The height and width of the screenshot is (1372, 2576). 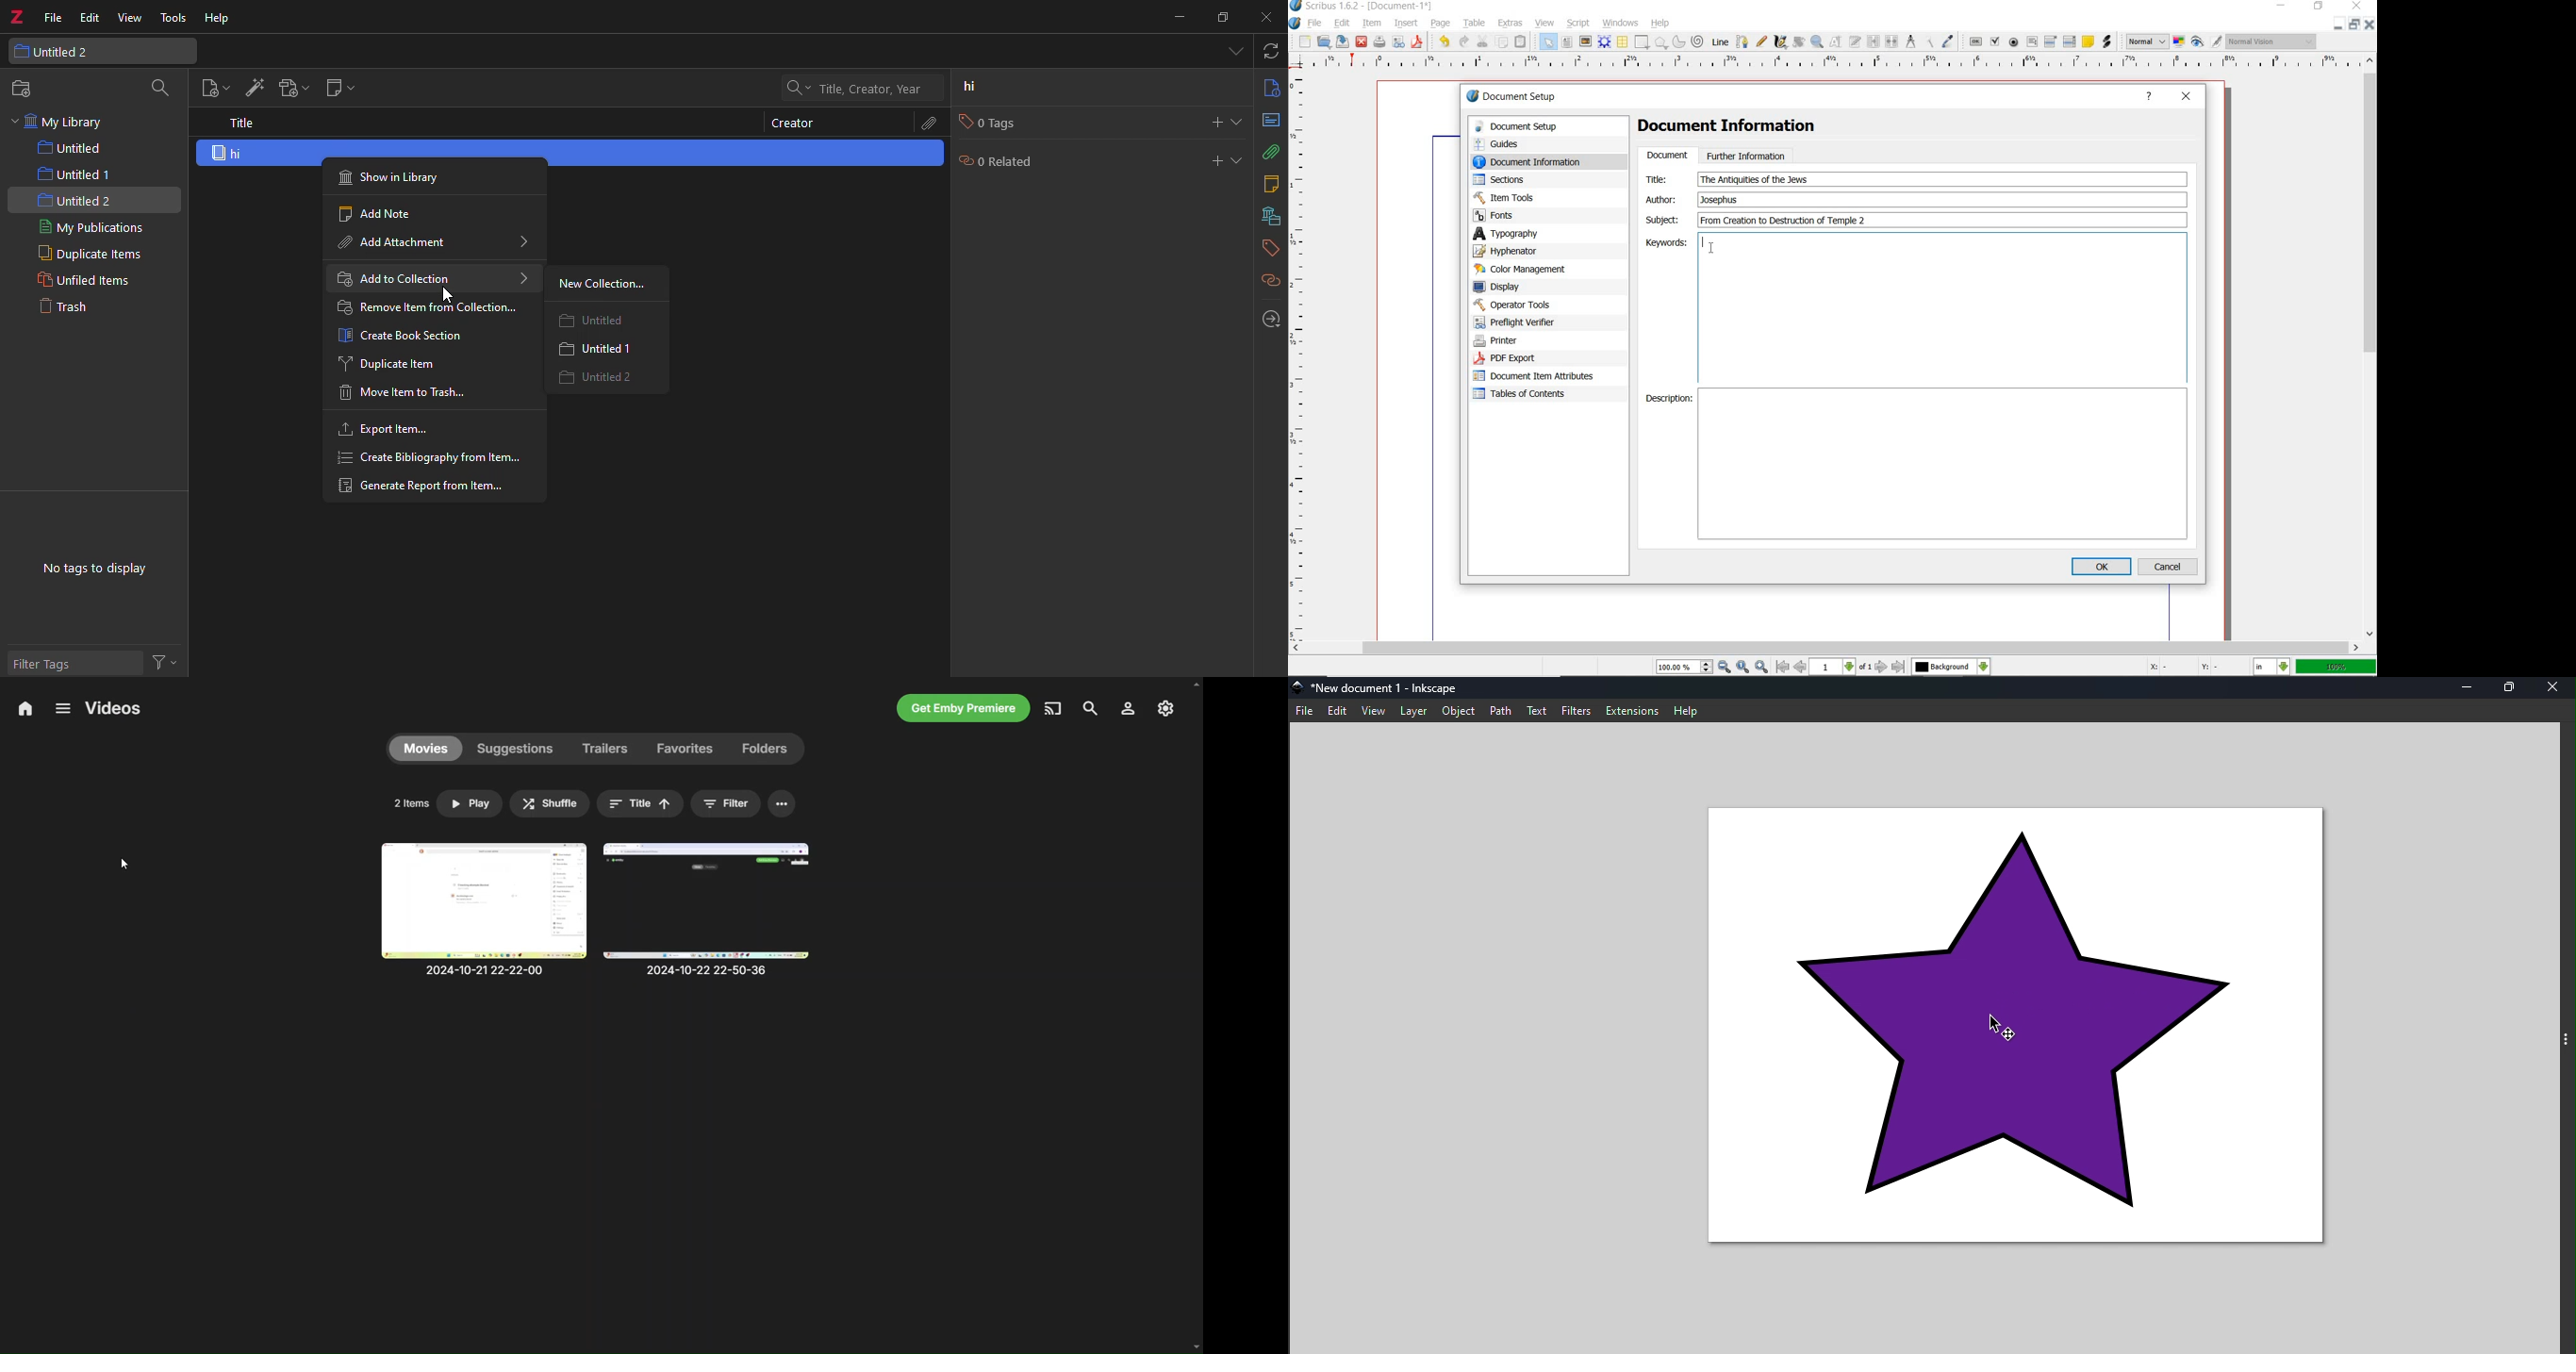 I want to click on coordinates, so click(x=2182, y=668).